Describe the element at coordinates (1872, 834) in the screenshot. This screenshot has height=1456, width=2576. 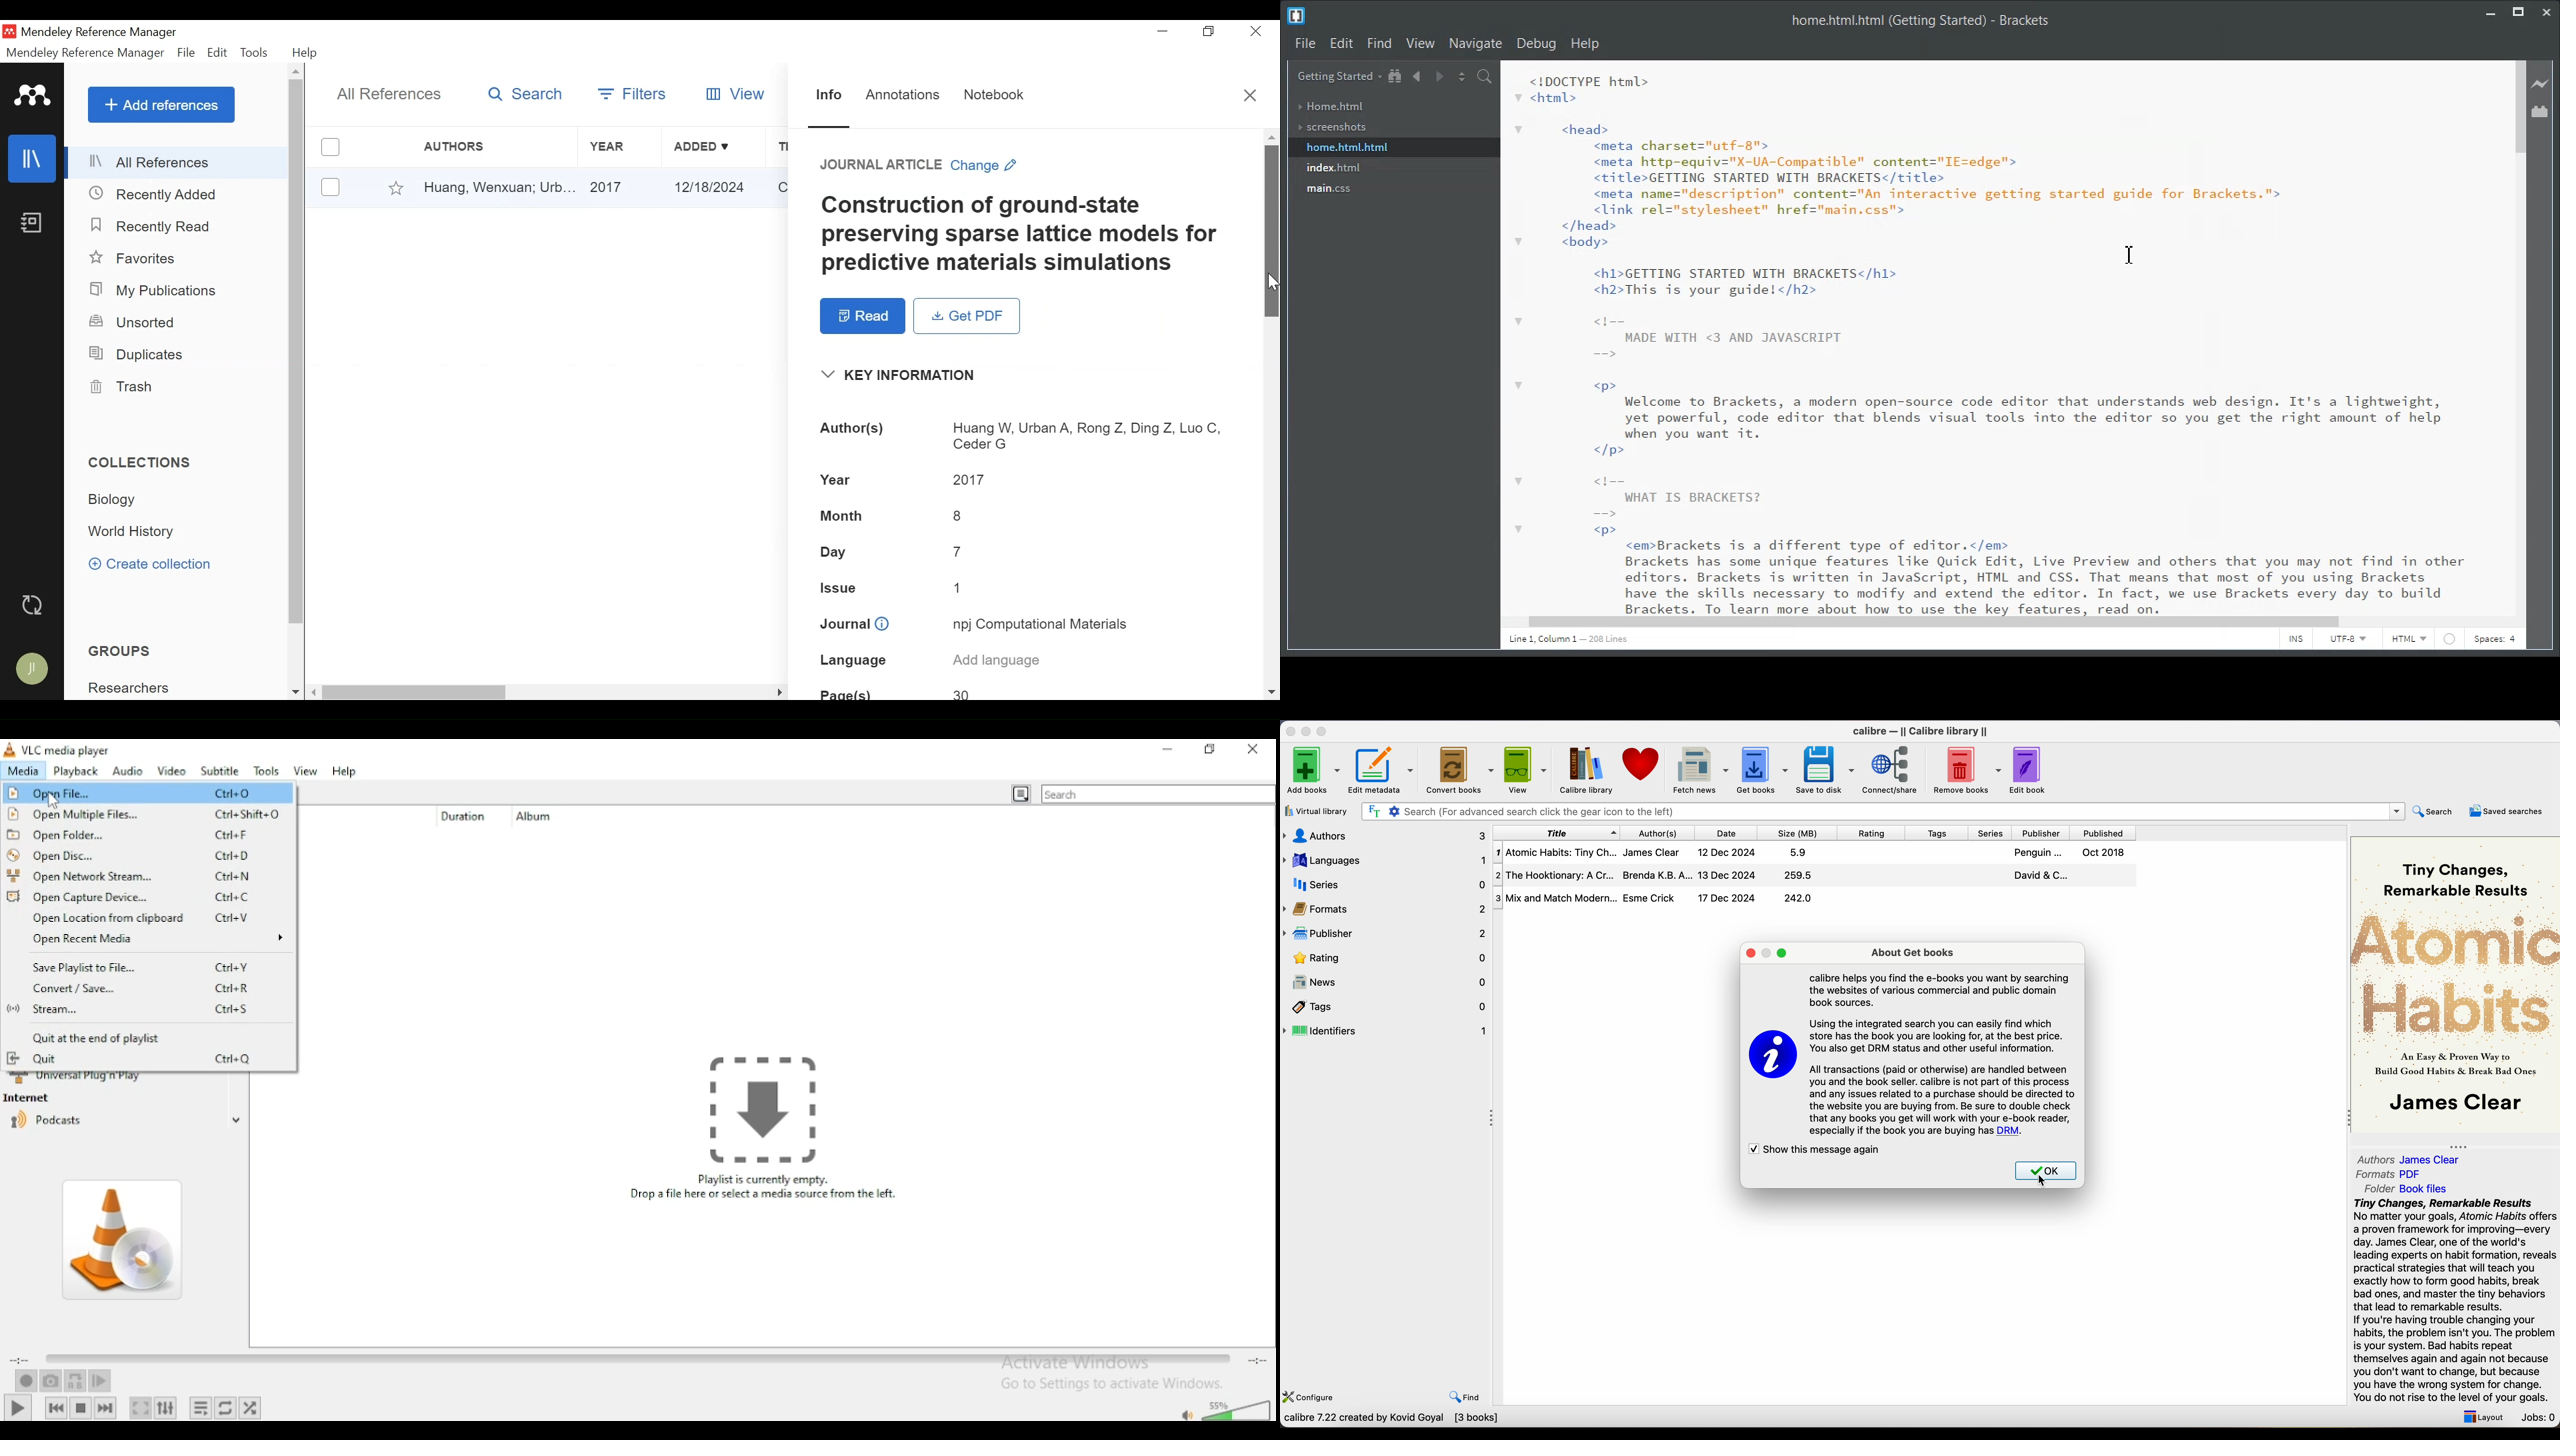
I see `Rating` at that location.